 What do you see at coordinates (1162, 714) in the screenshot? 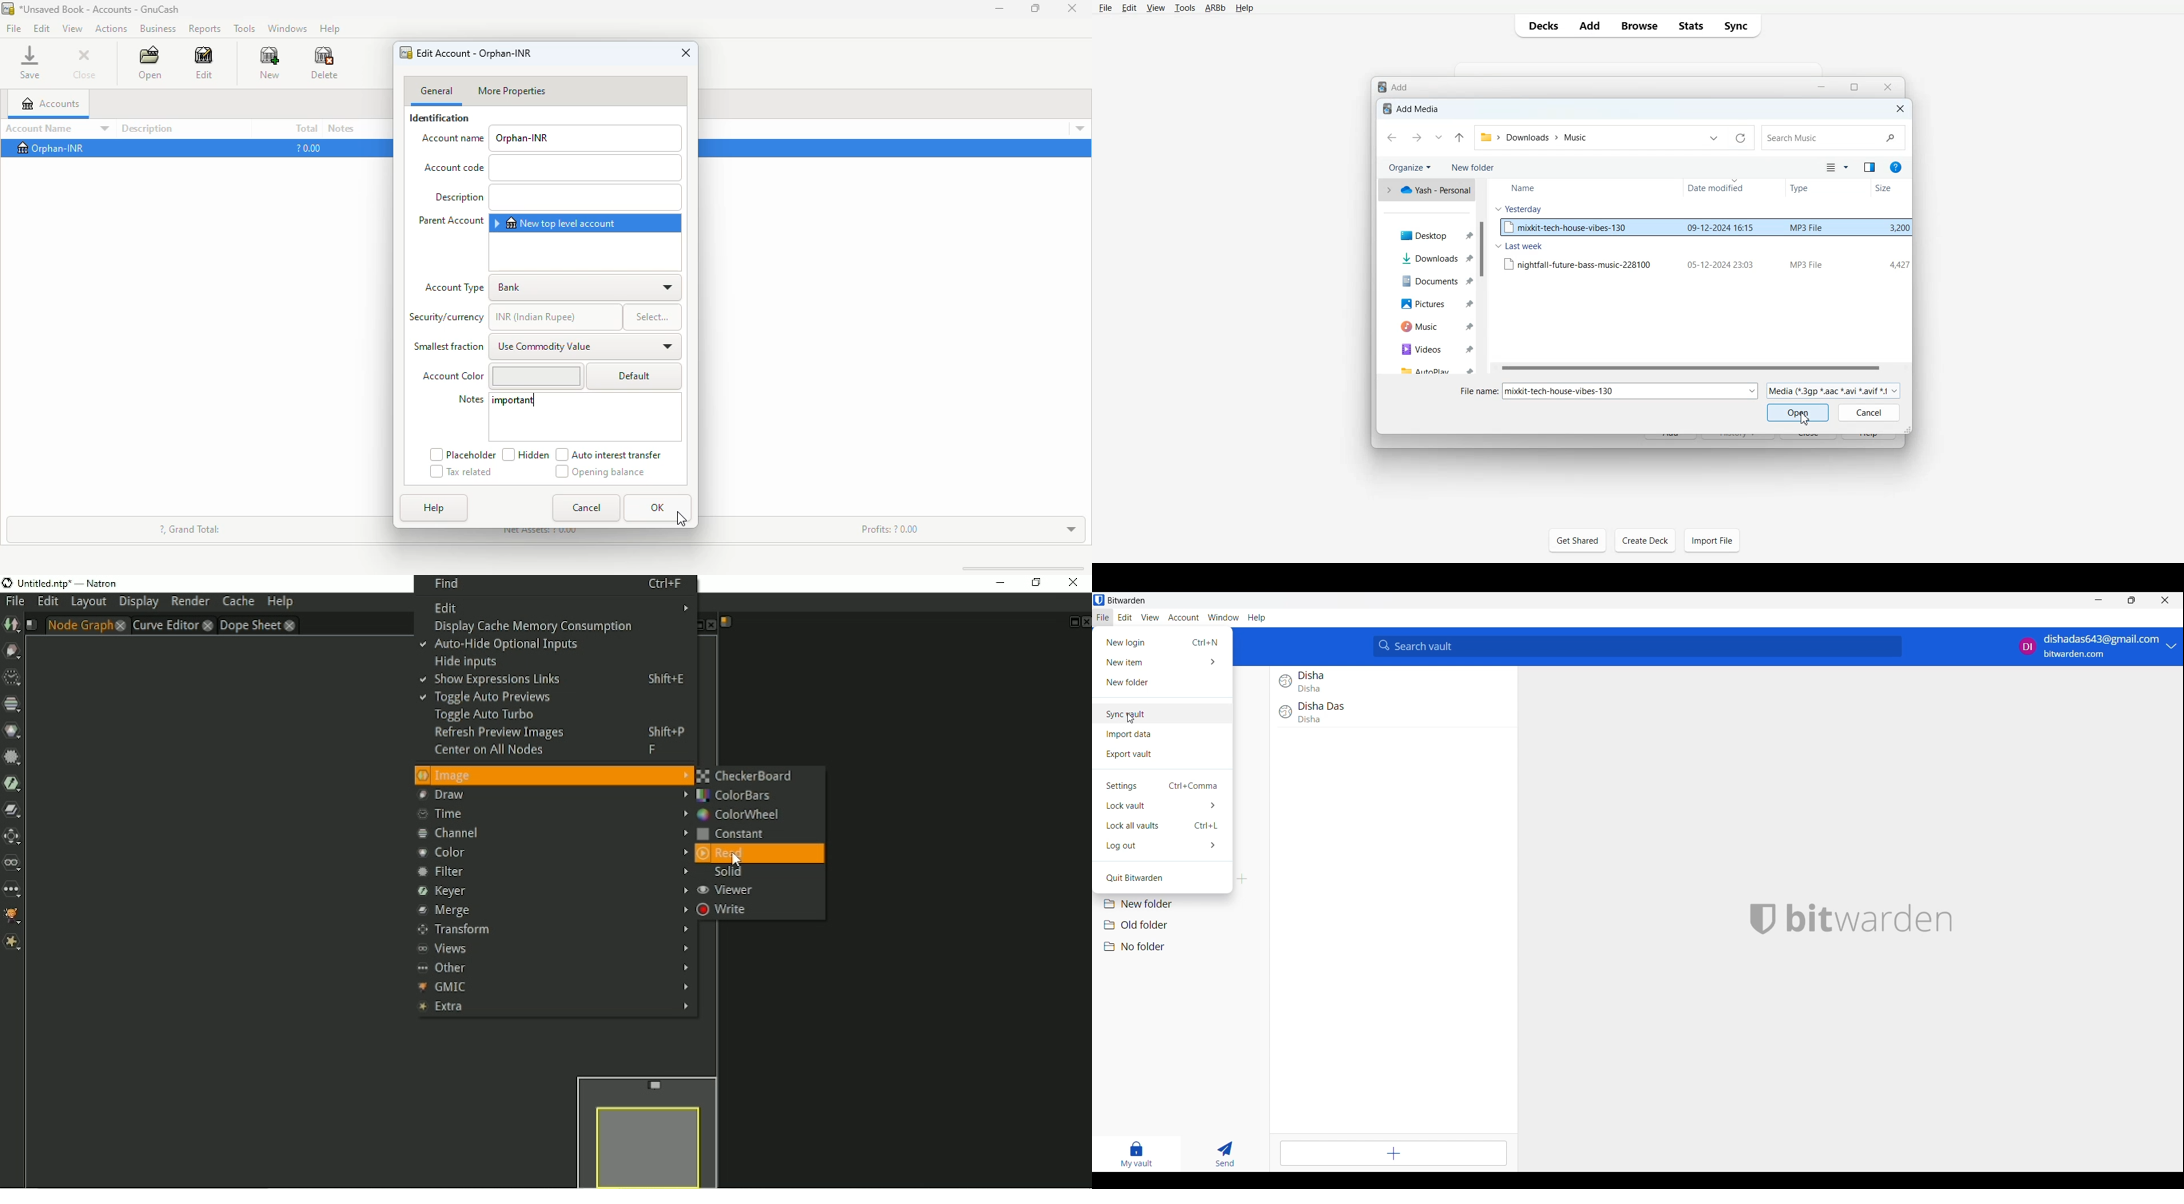
I see `Sync vault` at bounding box center [1162, 714].